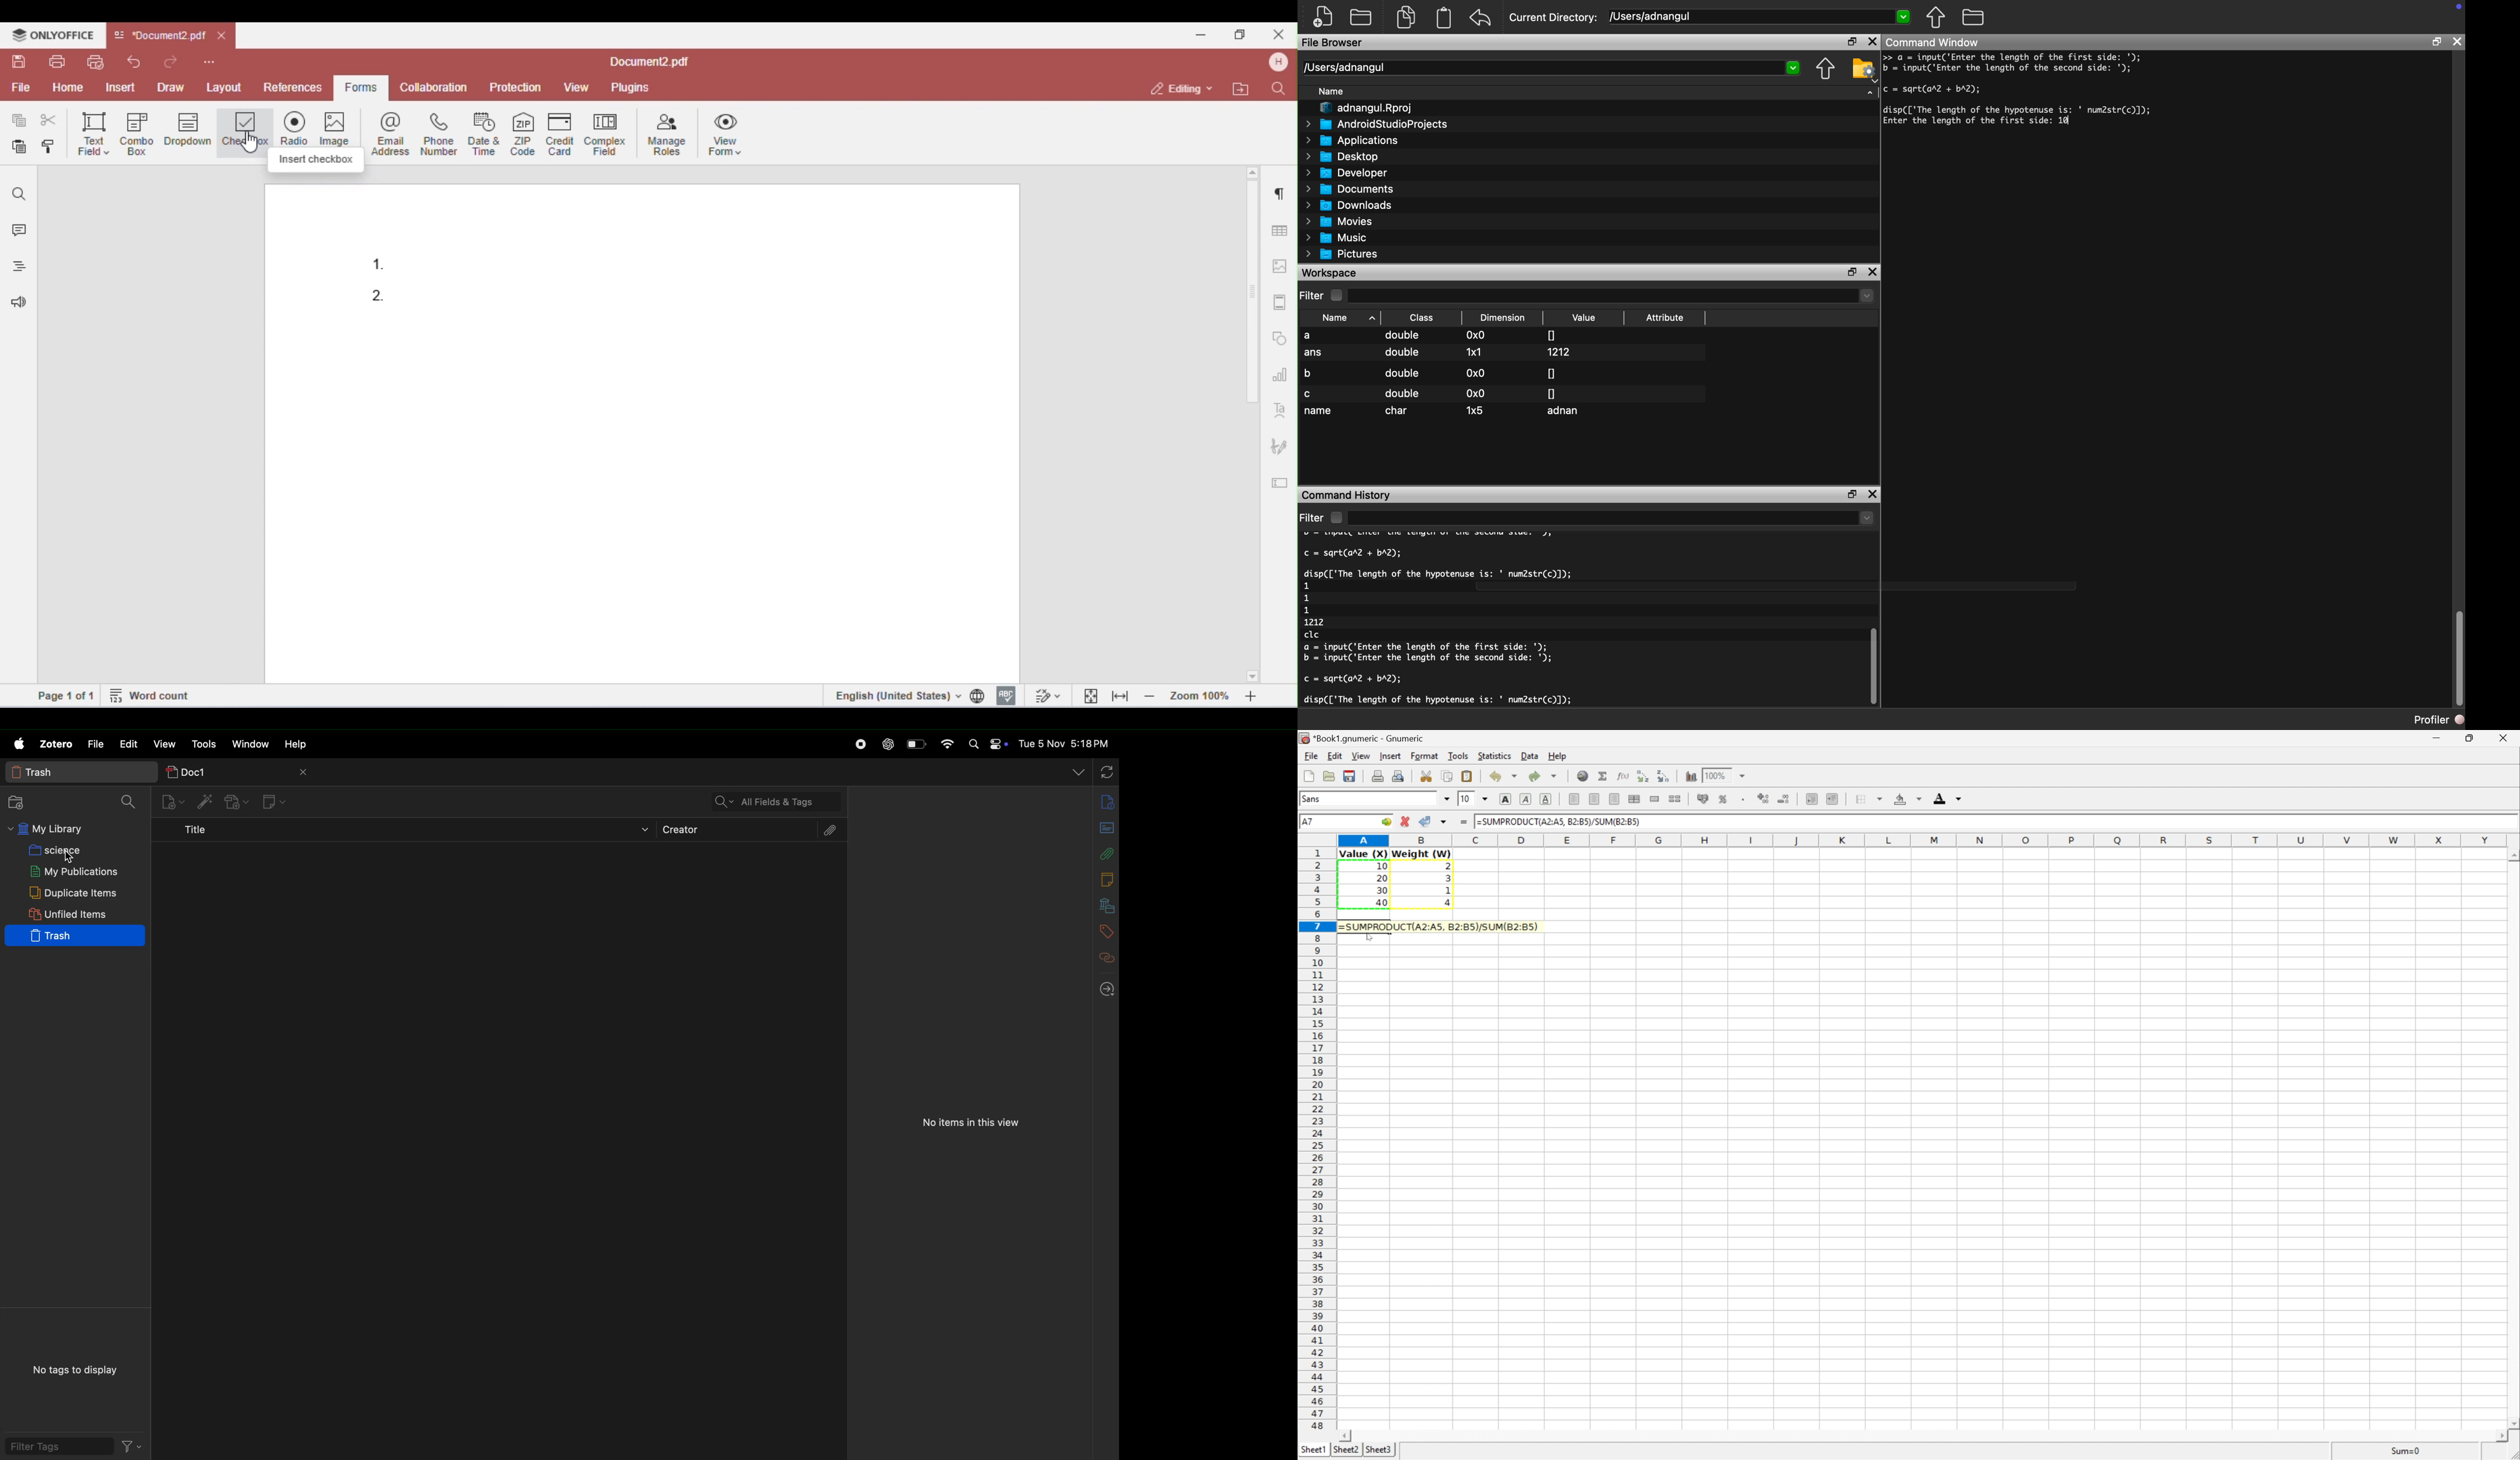 Image resolution: width=2520 pixels, height=1484 pixels. Describe the element at coordinates (1386, 821) in the screenshot. I see `Go to` at that location.